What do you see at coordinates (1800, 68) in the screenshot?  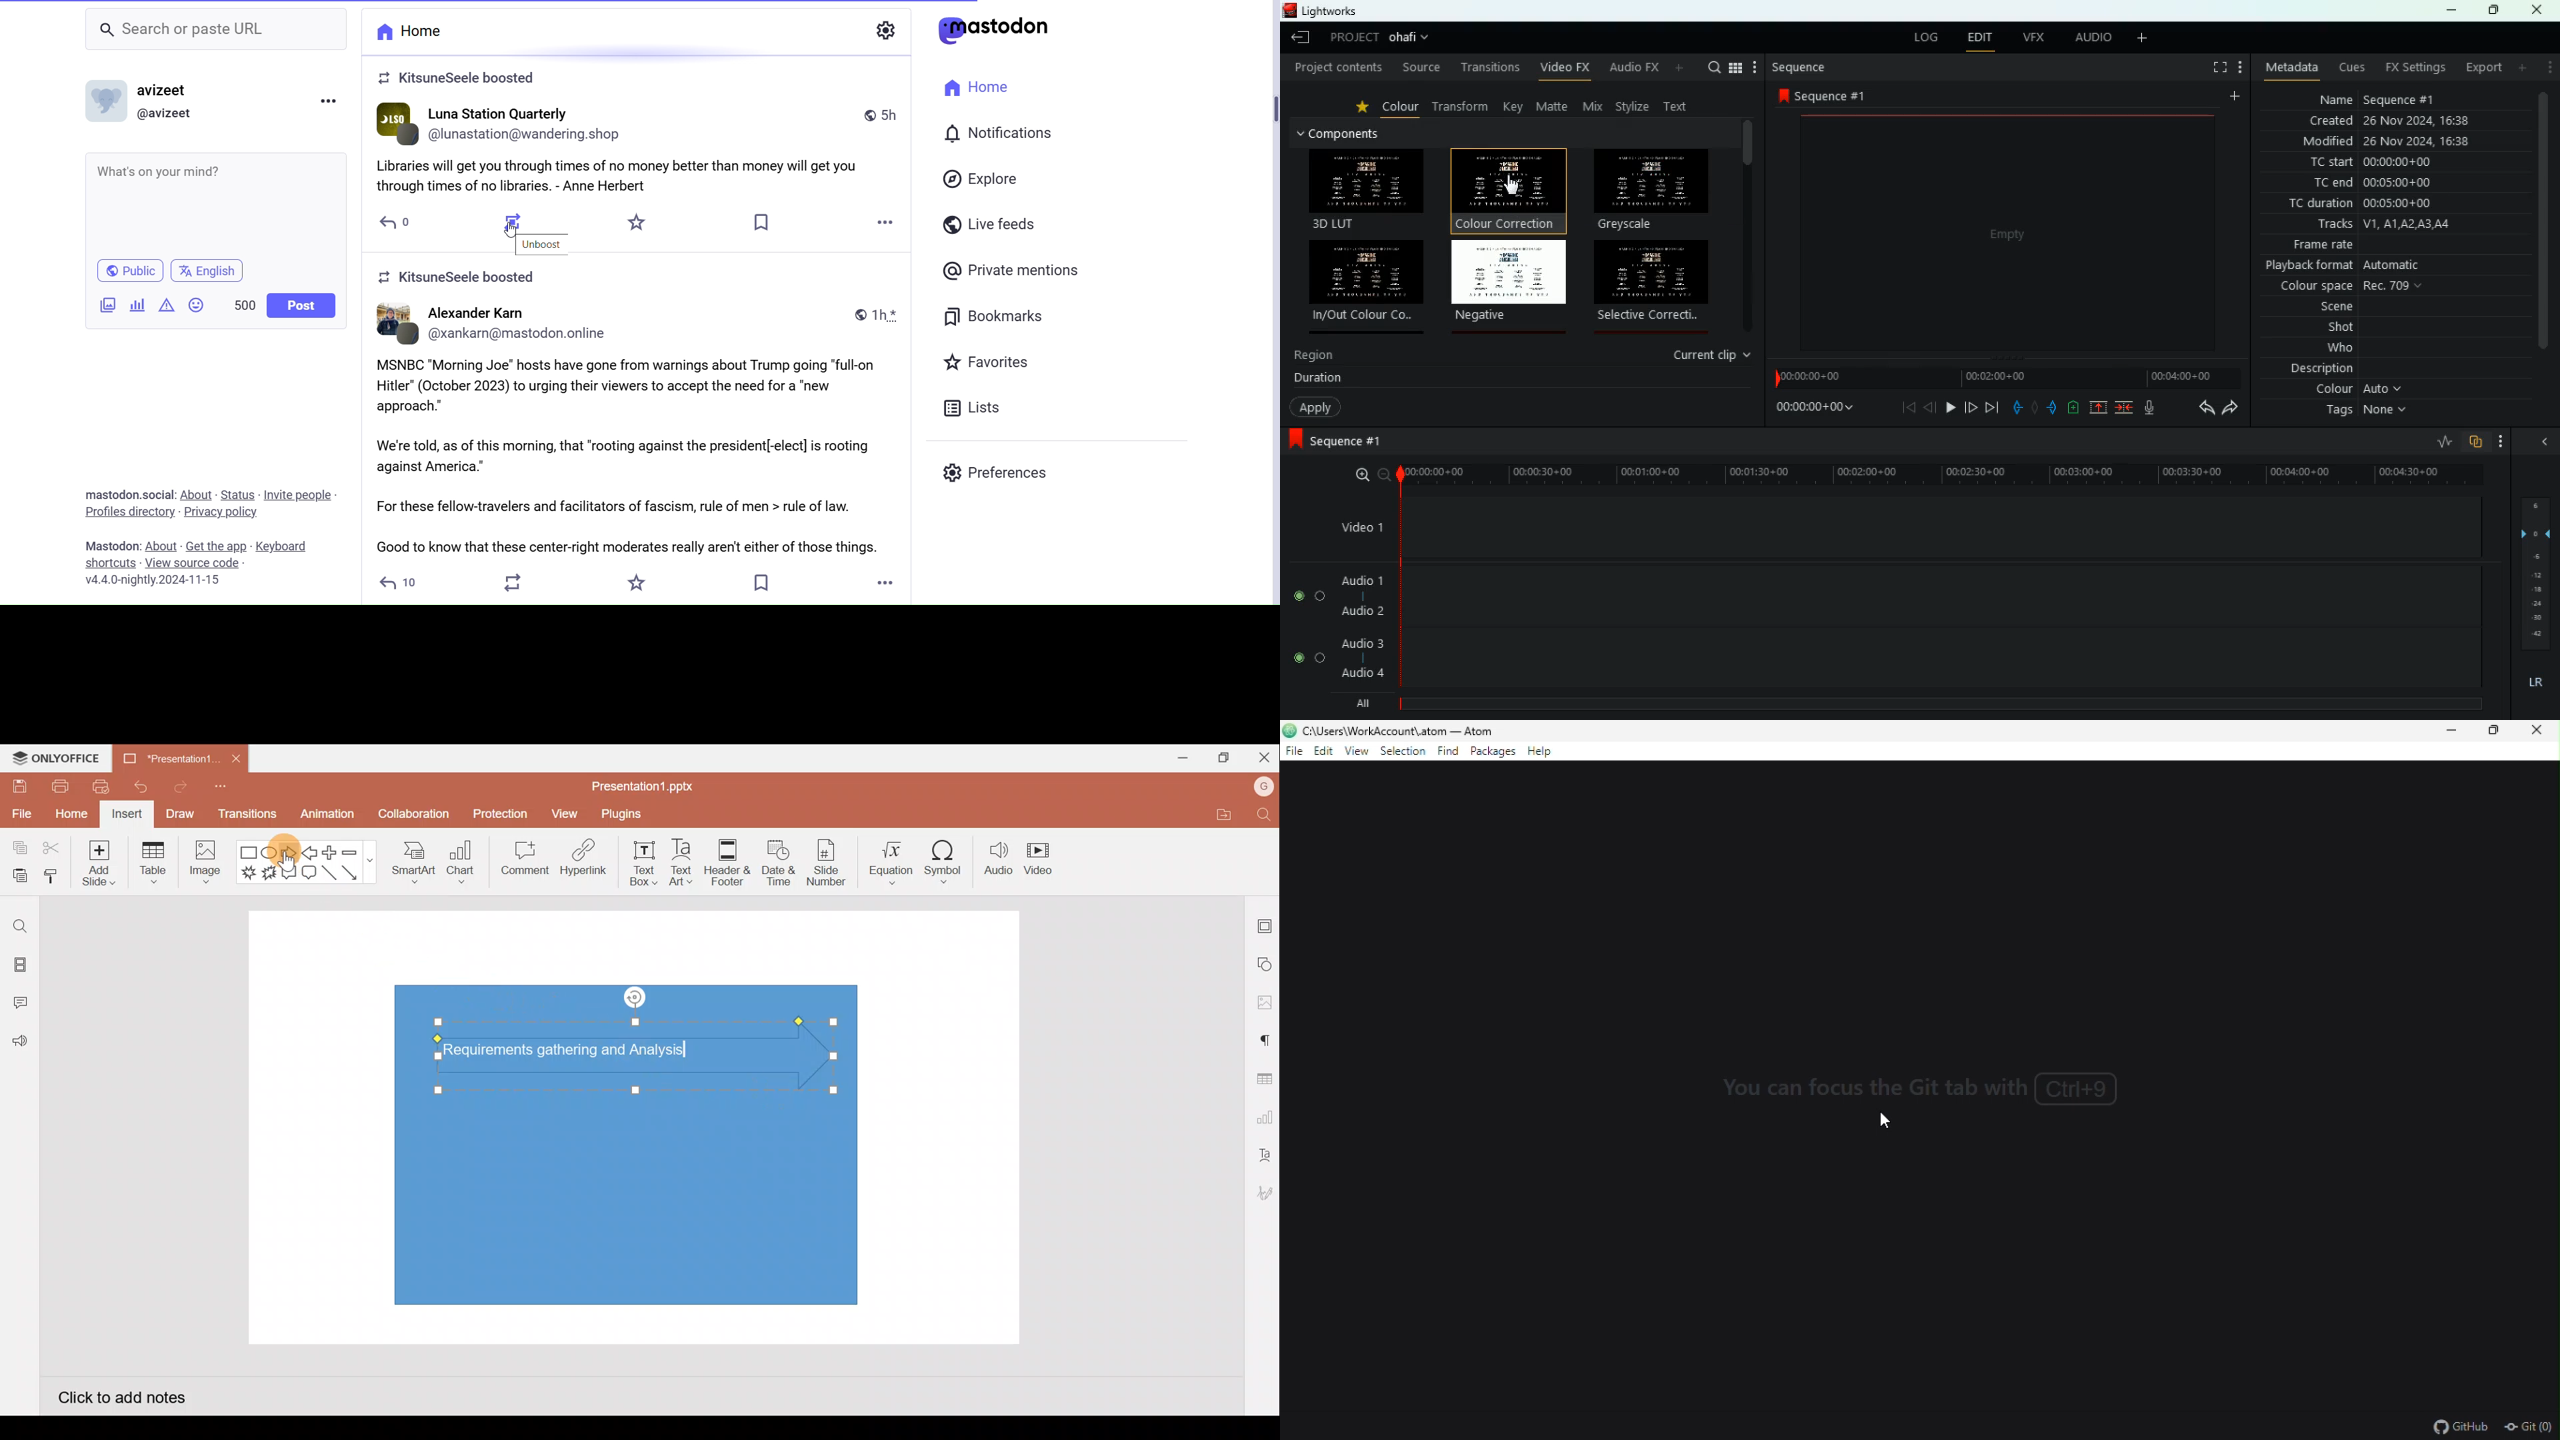 I see `sequence` at bounding box center [1800, 68].